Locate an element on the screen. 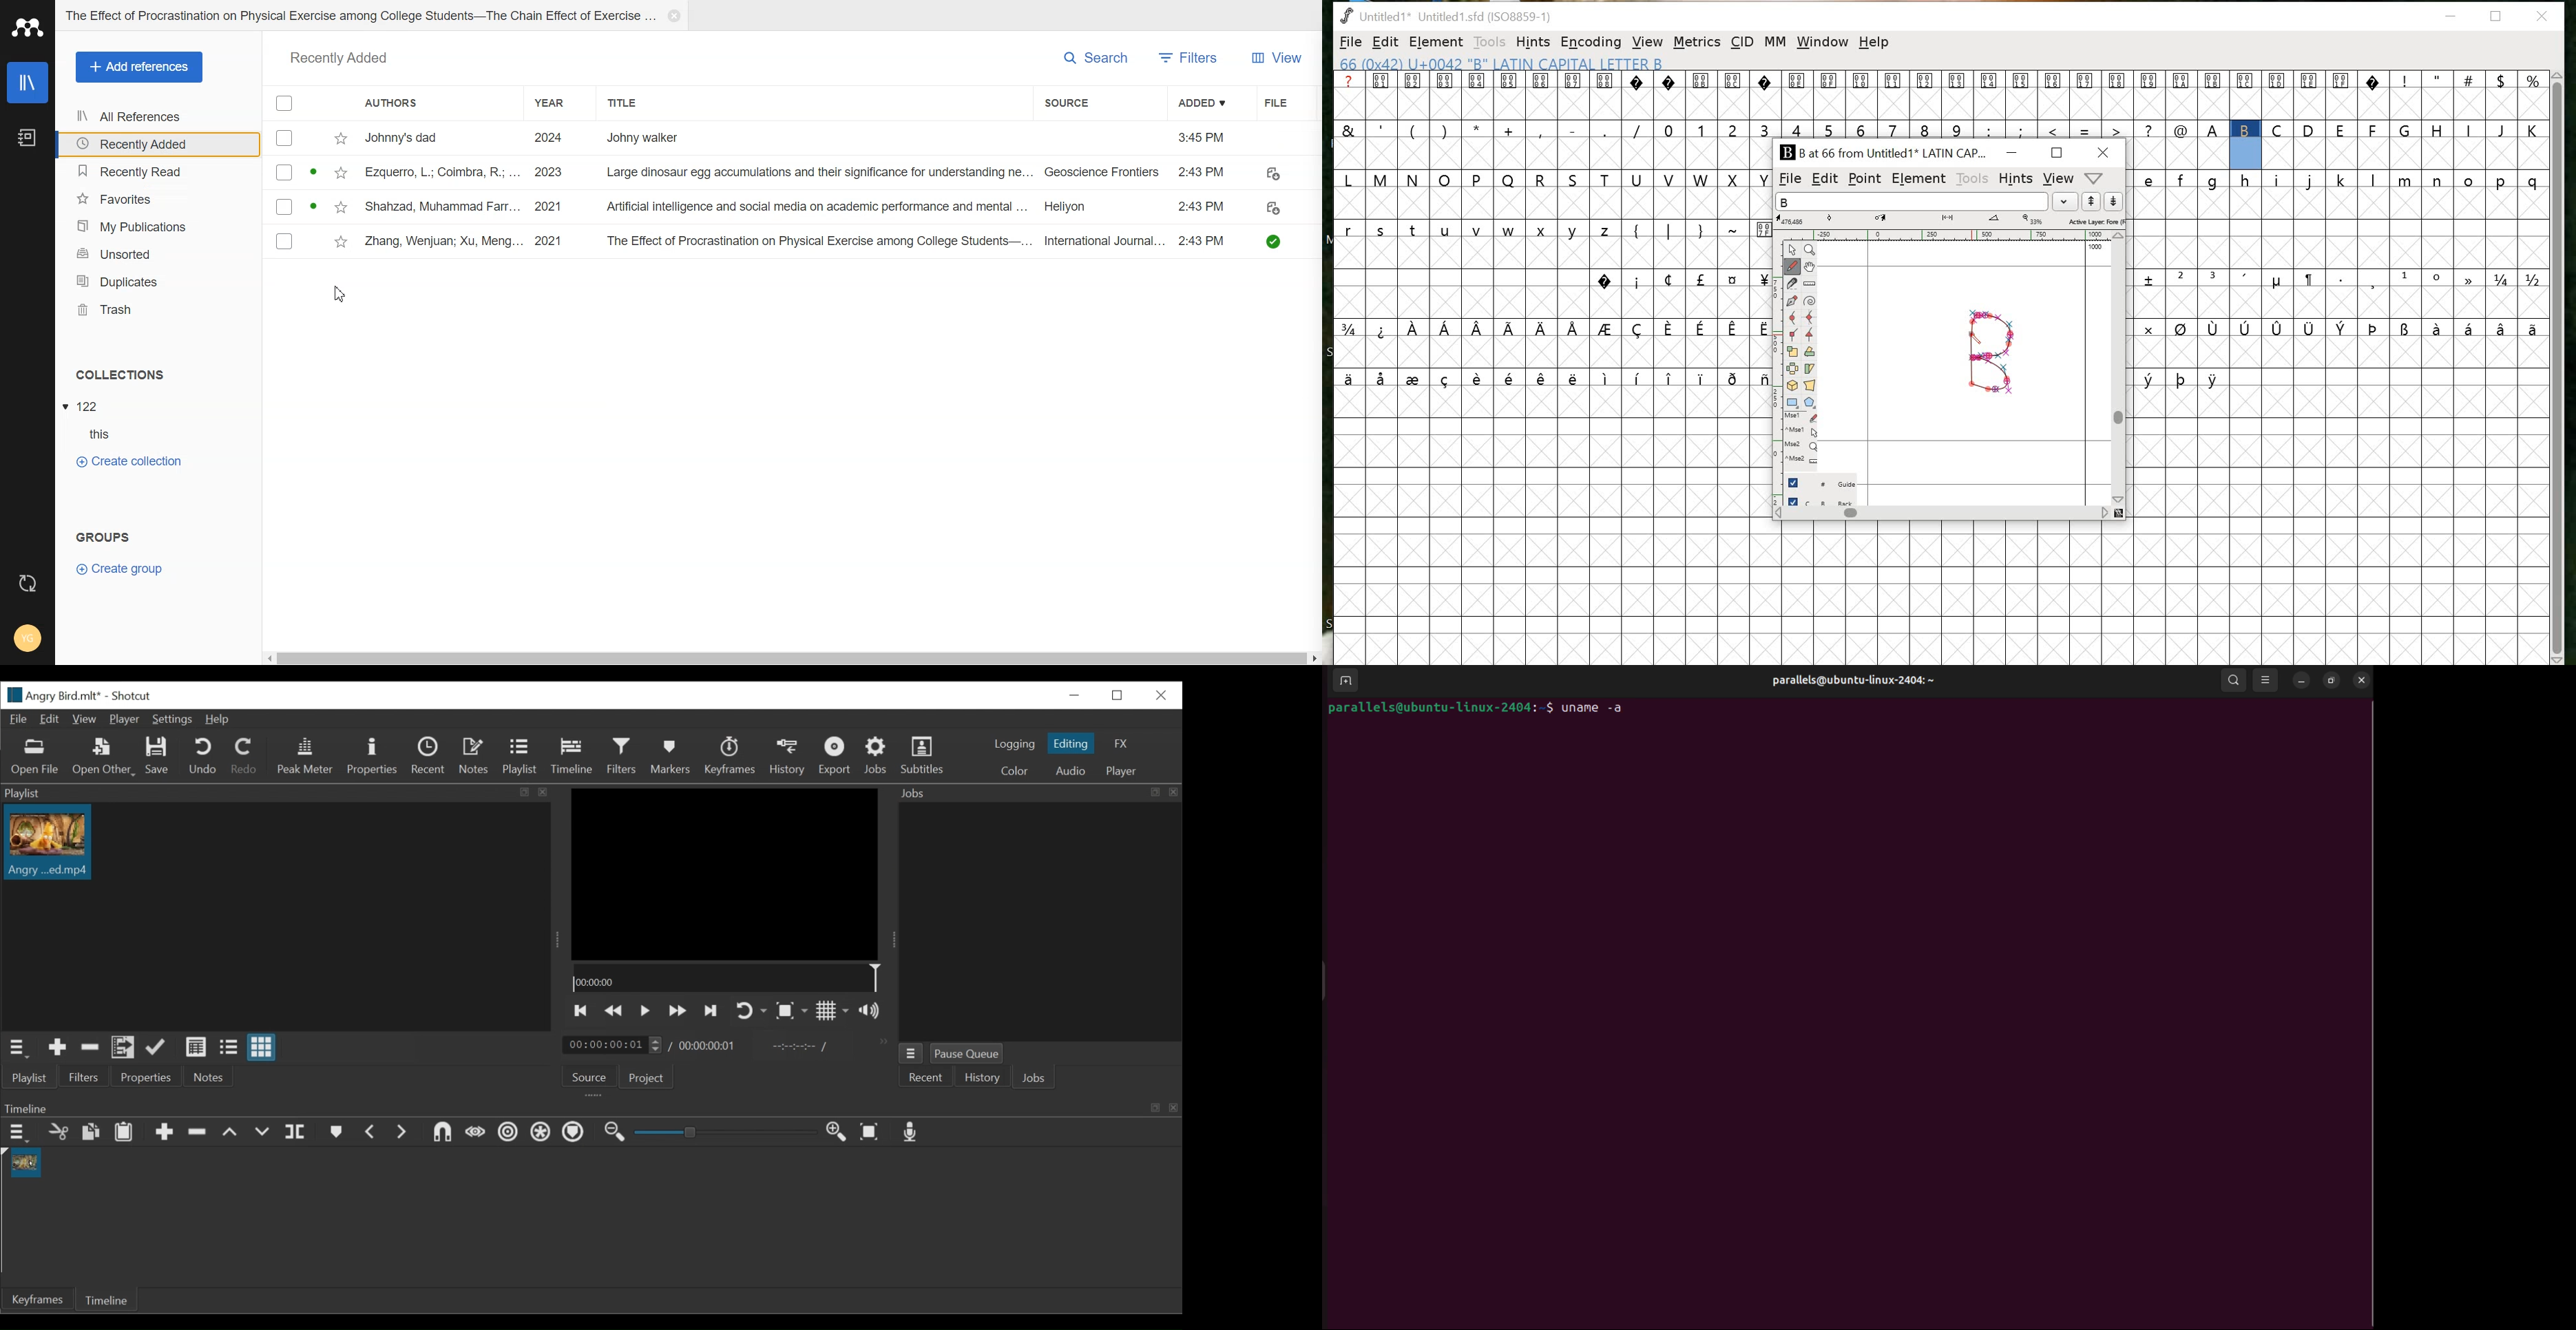 Image resolution: width=2576 pixels, height=1344 pixels. Ripple Markers is located at coordinates (576, 1134).